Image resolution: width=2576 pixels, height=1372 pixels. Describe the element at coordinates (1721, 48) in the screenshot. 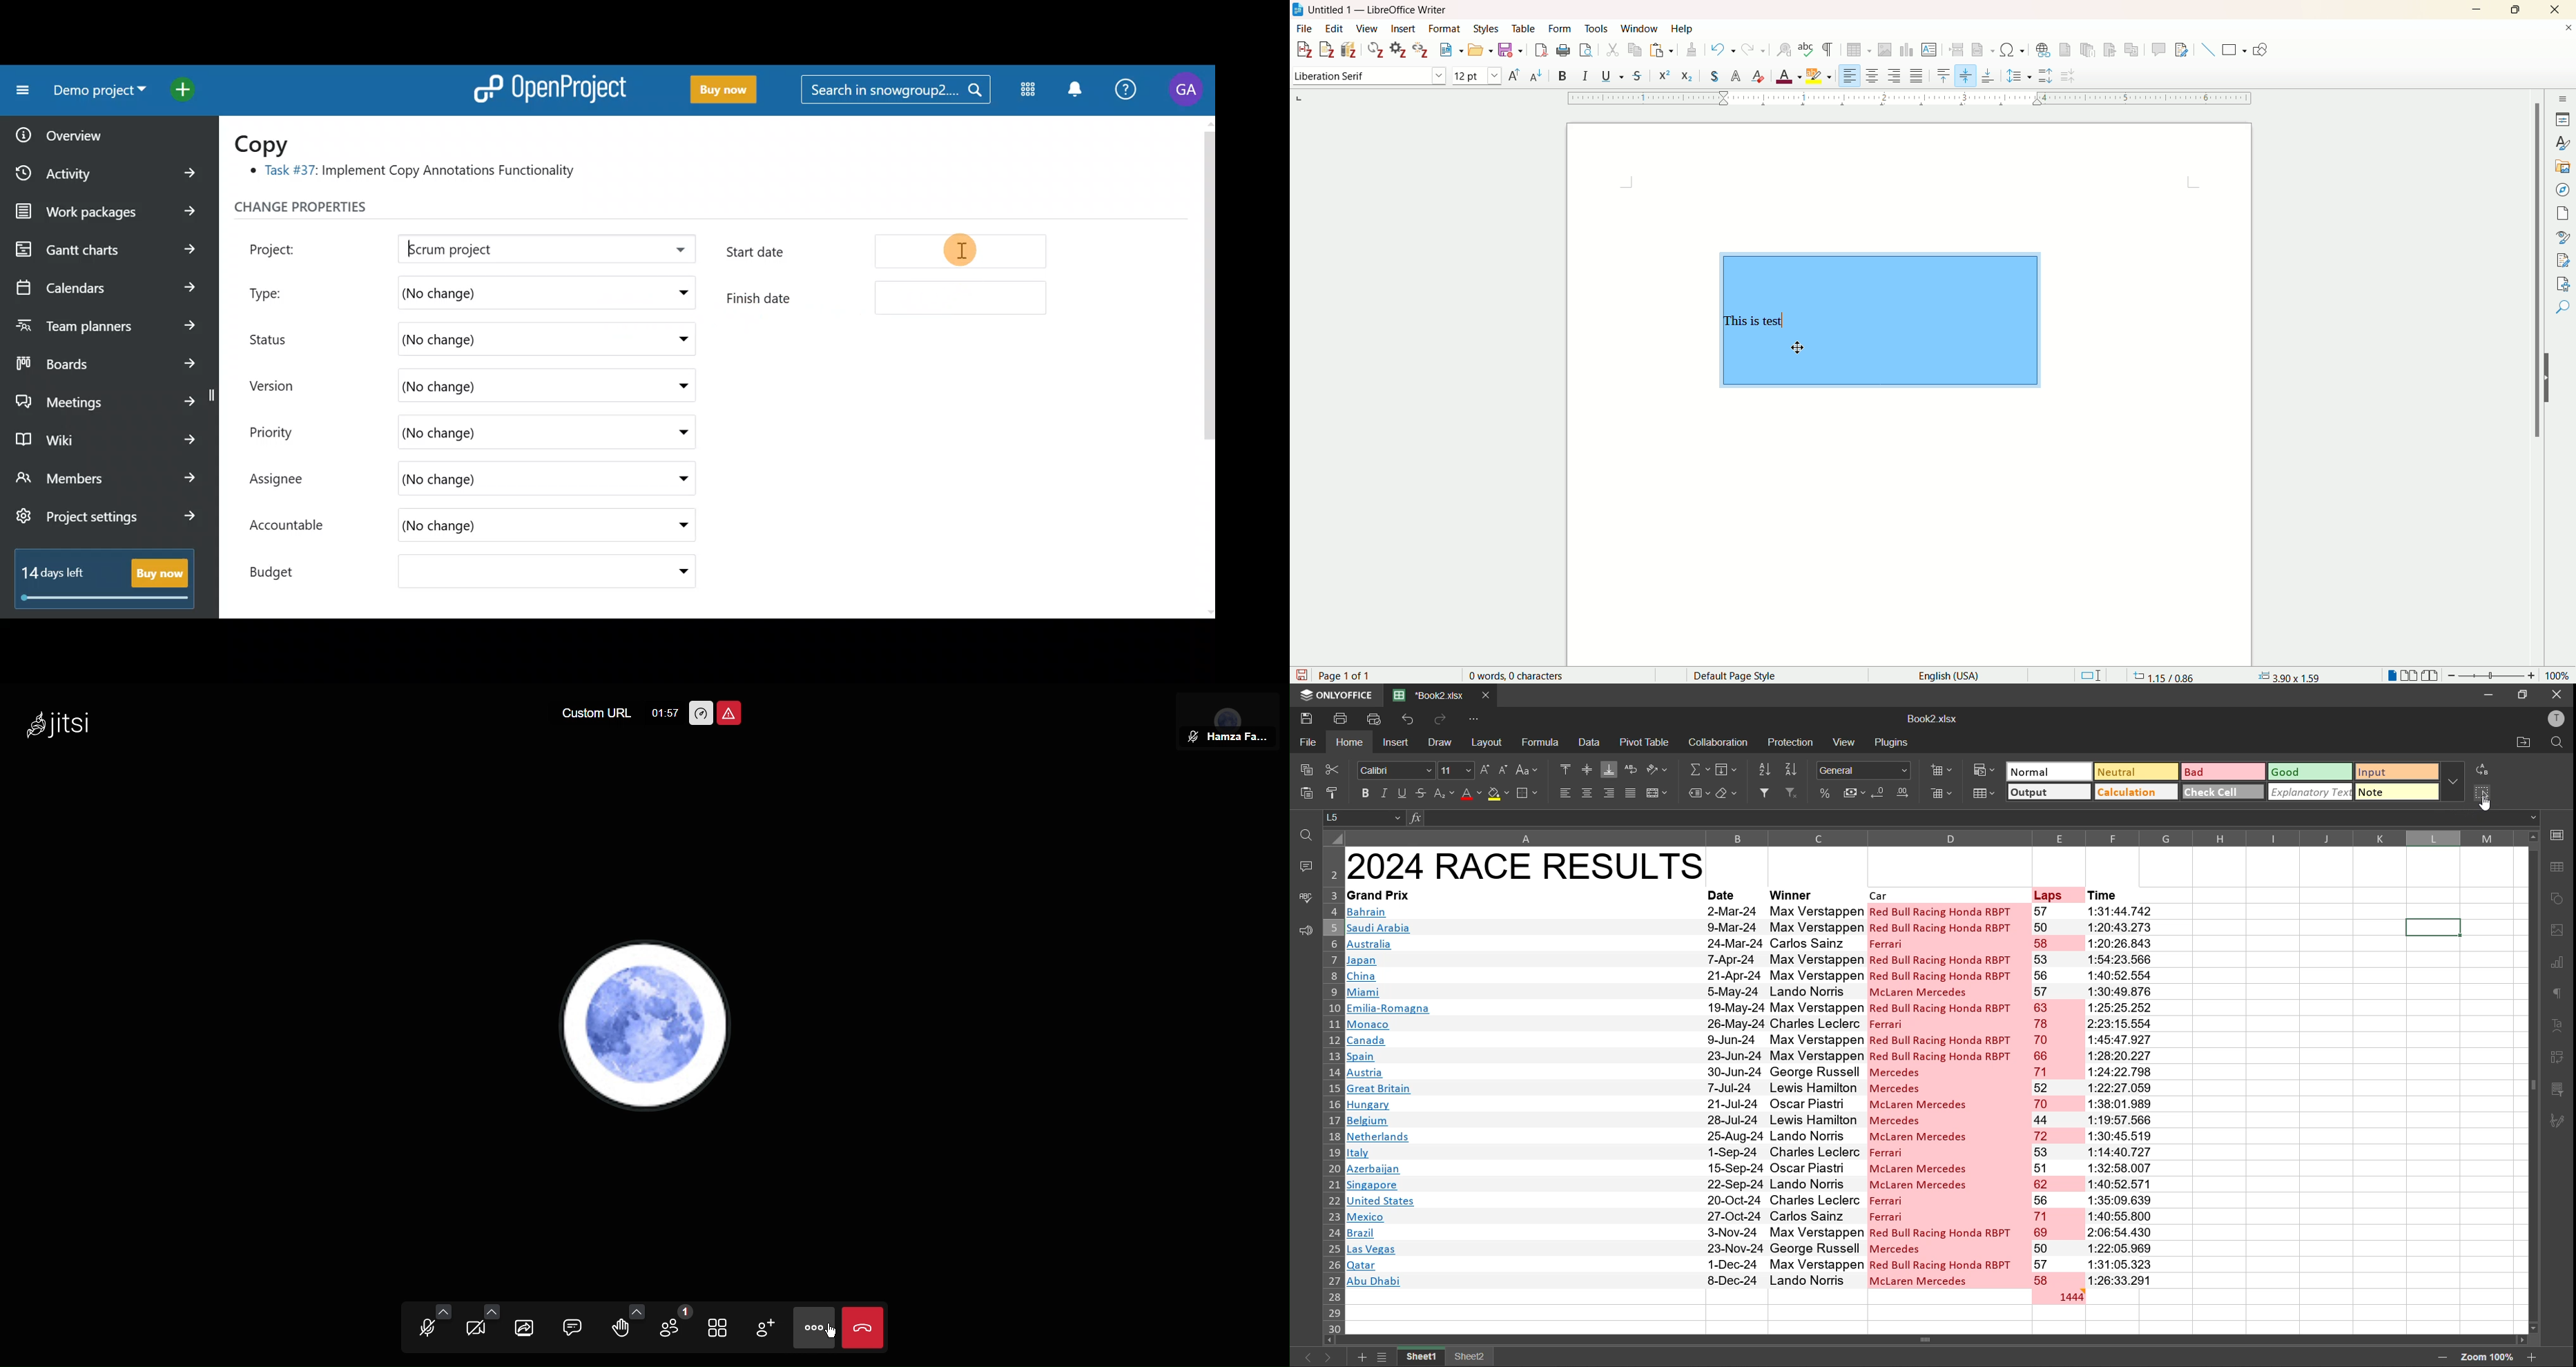

I see `undo` at that location.